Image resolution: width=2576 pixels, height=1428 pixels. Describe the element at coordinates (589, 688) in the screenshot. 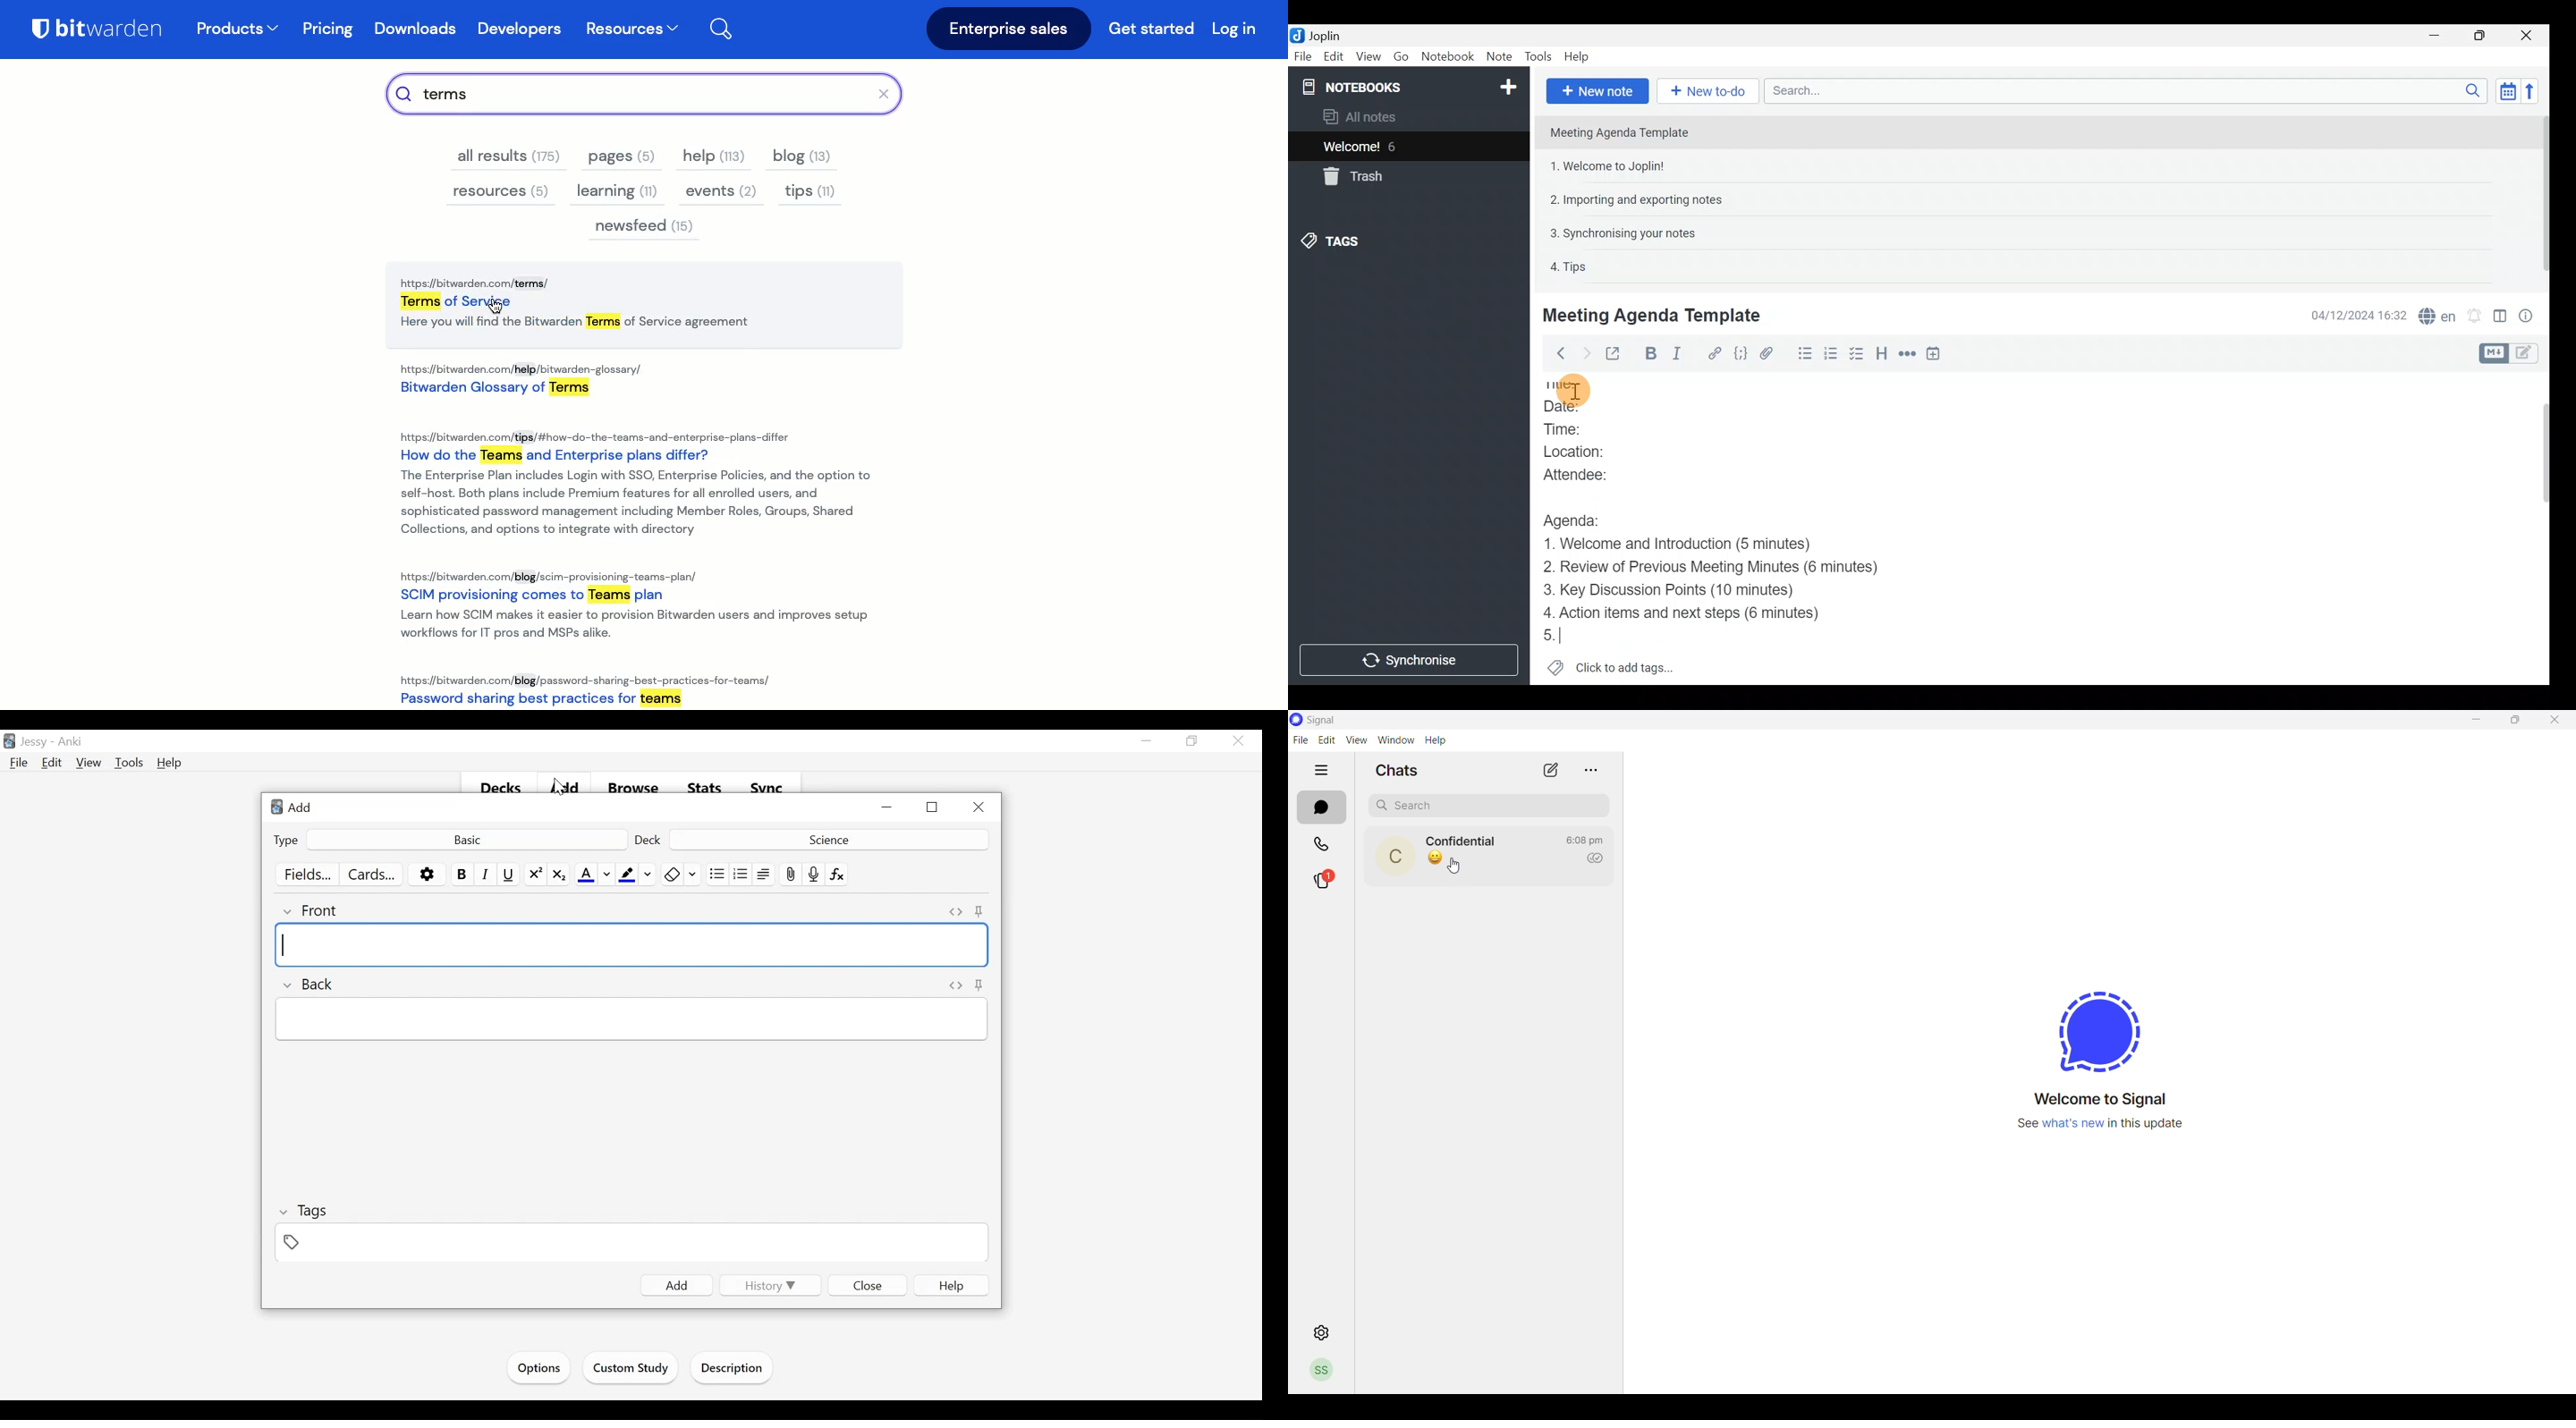

I see `https:/bitwarden com/blog/password-sharing-best-practices-for-teams/
Password sharing best practices for teams` at that location.